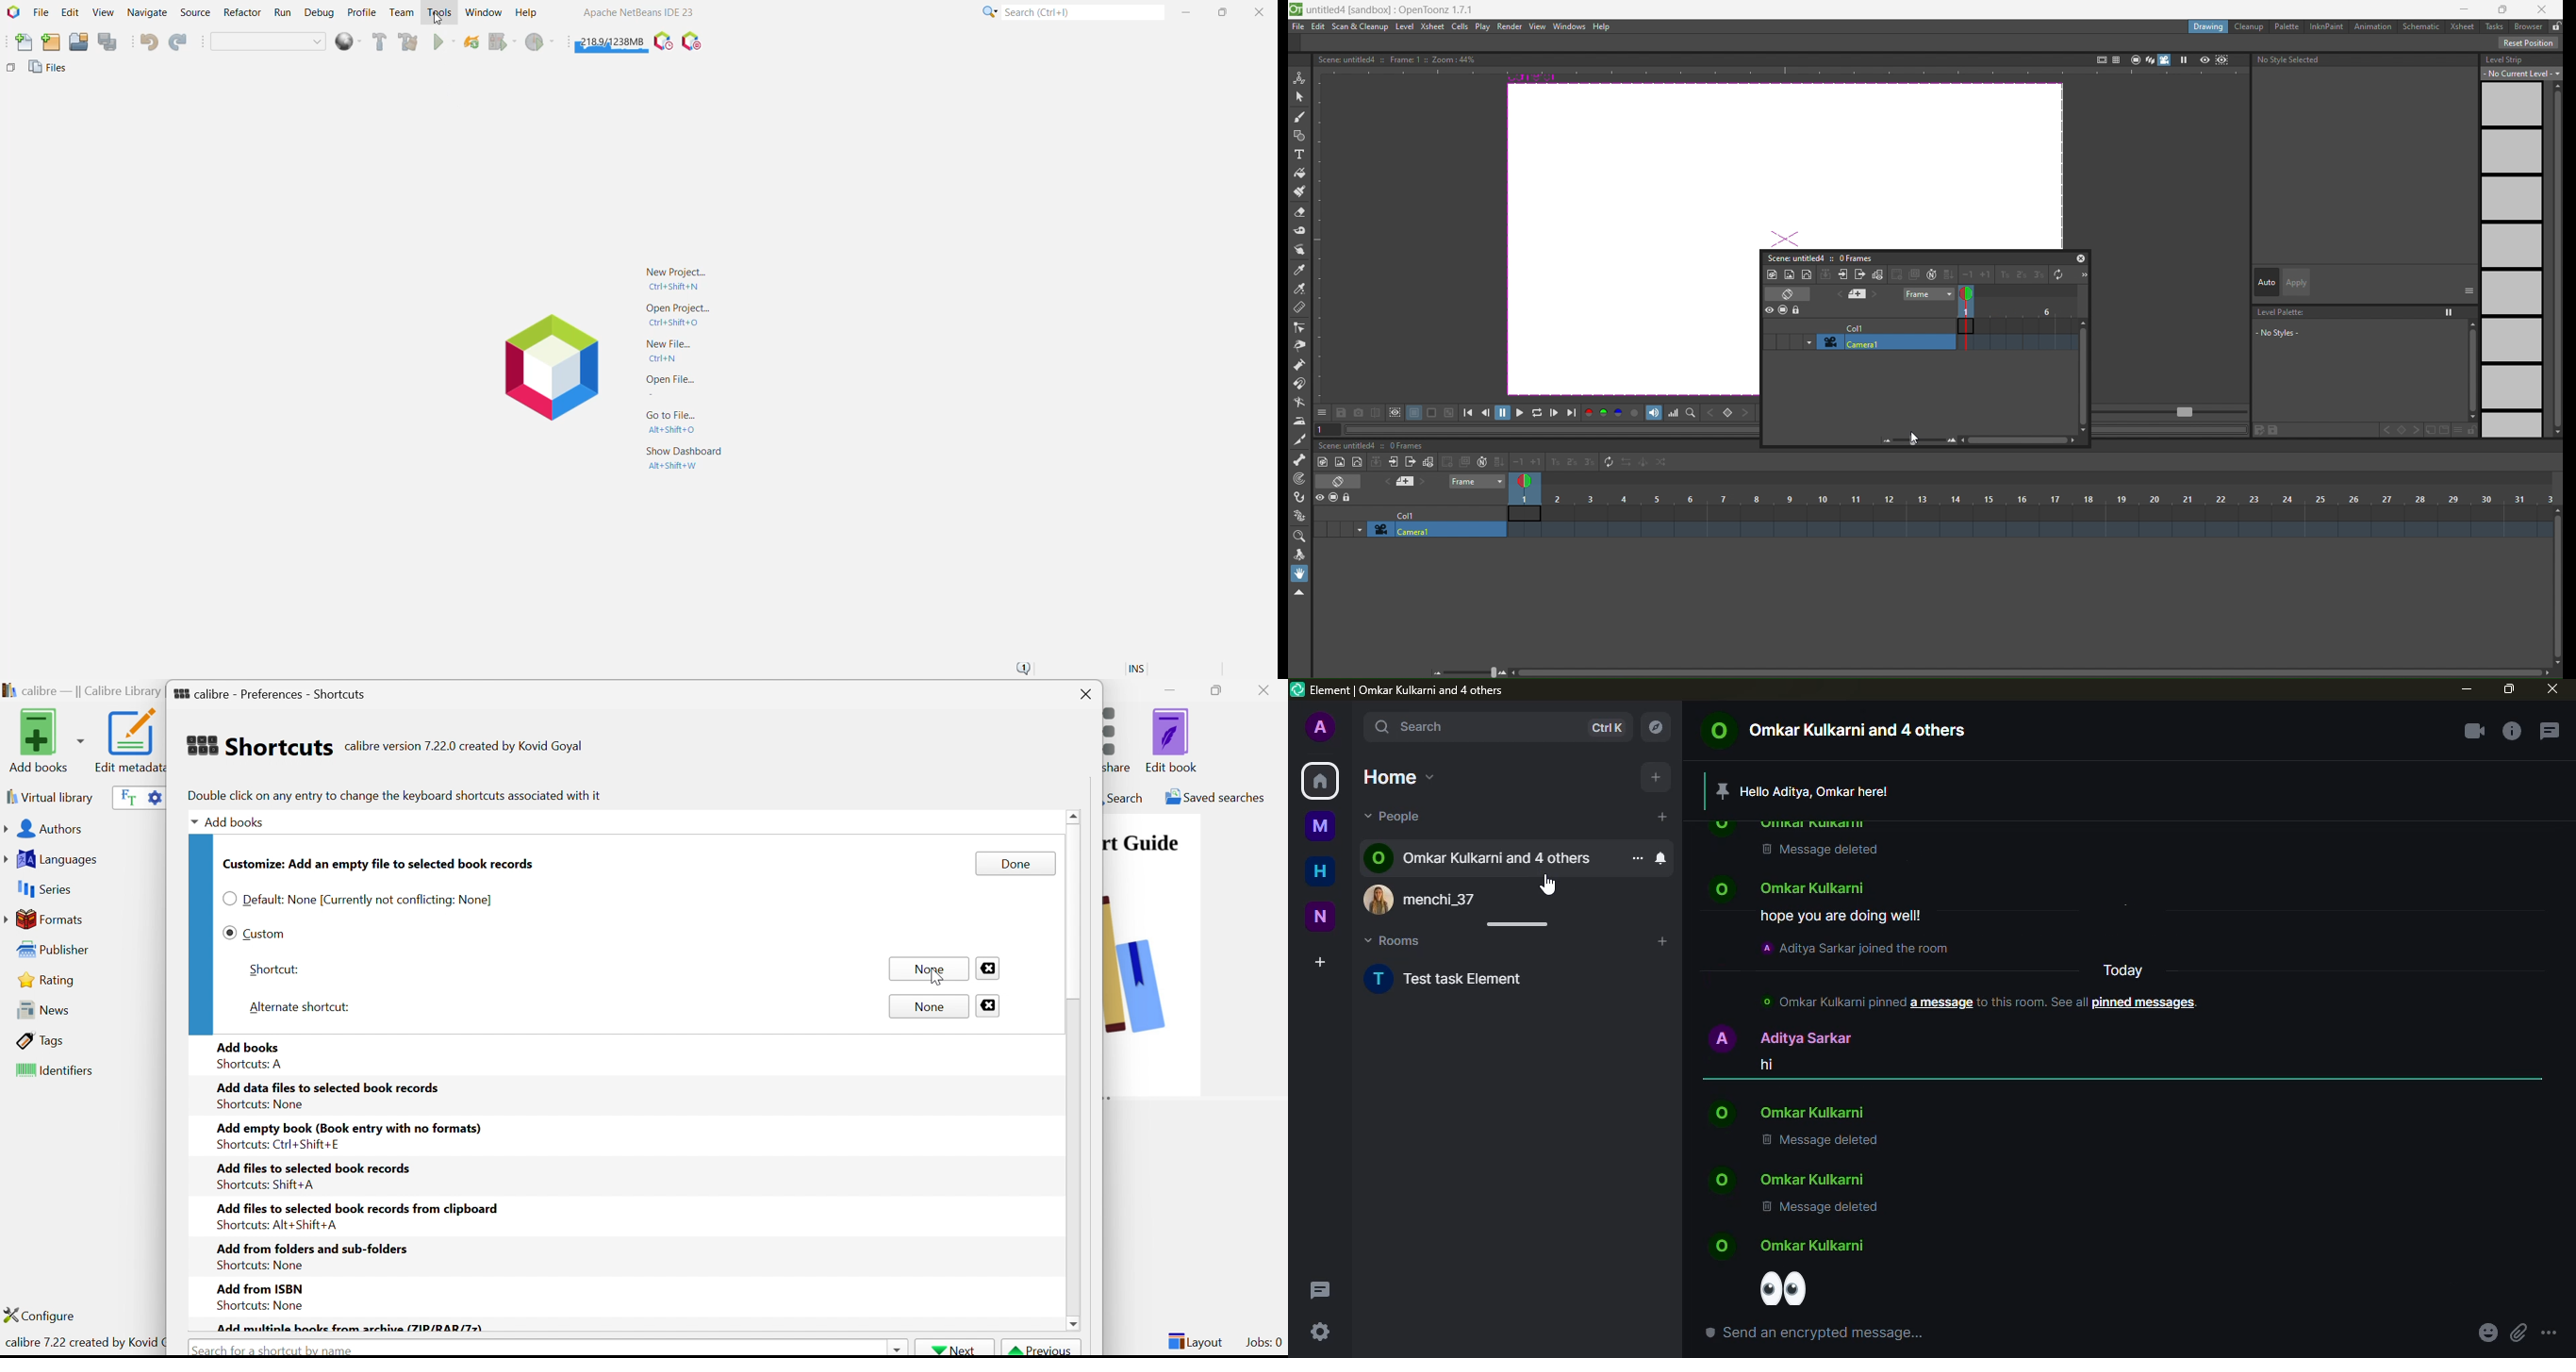 Image resolution: width=2576 pixels, height=1372 pixels. I want to click on 0 frames, so click(1855, 258).